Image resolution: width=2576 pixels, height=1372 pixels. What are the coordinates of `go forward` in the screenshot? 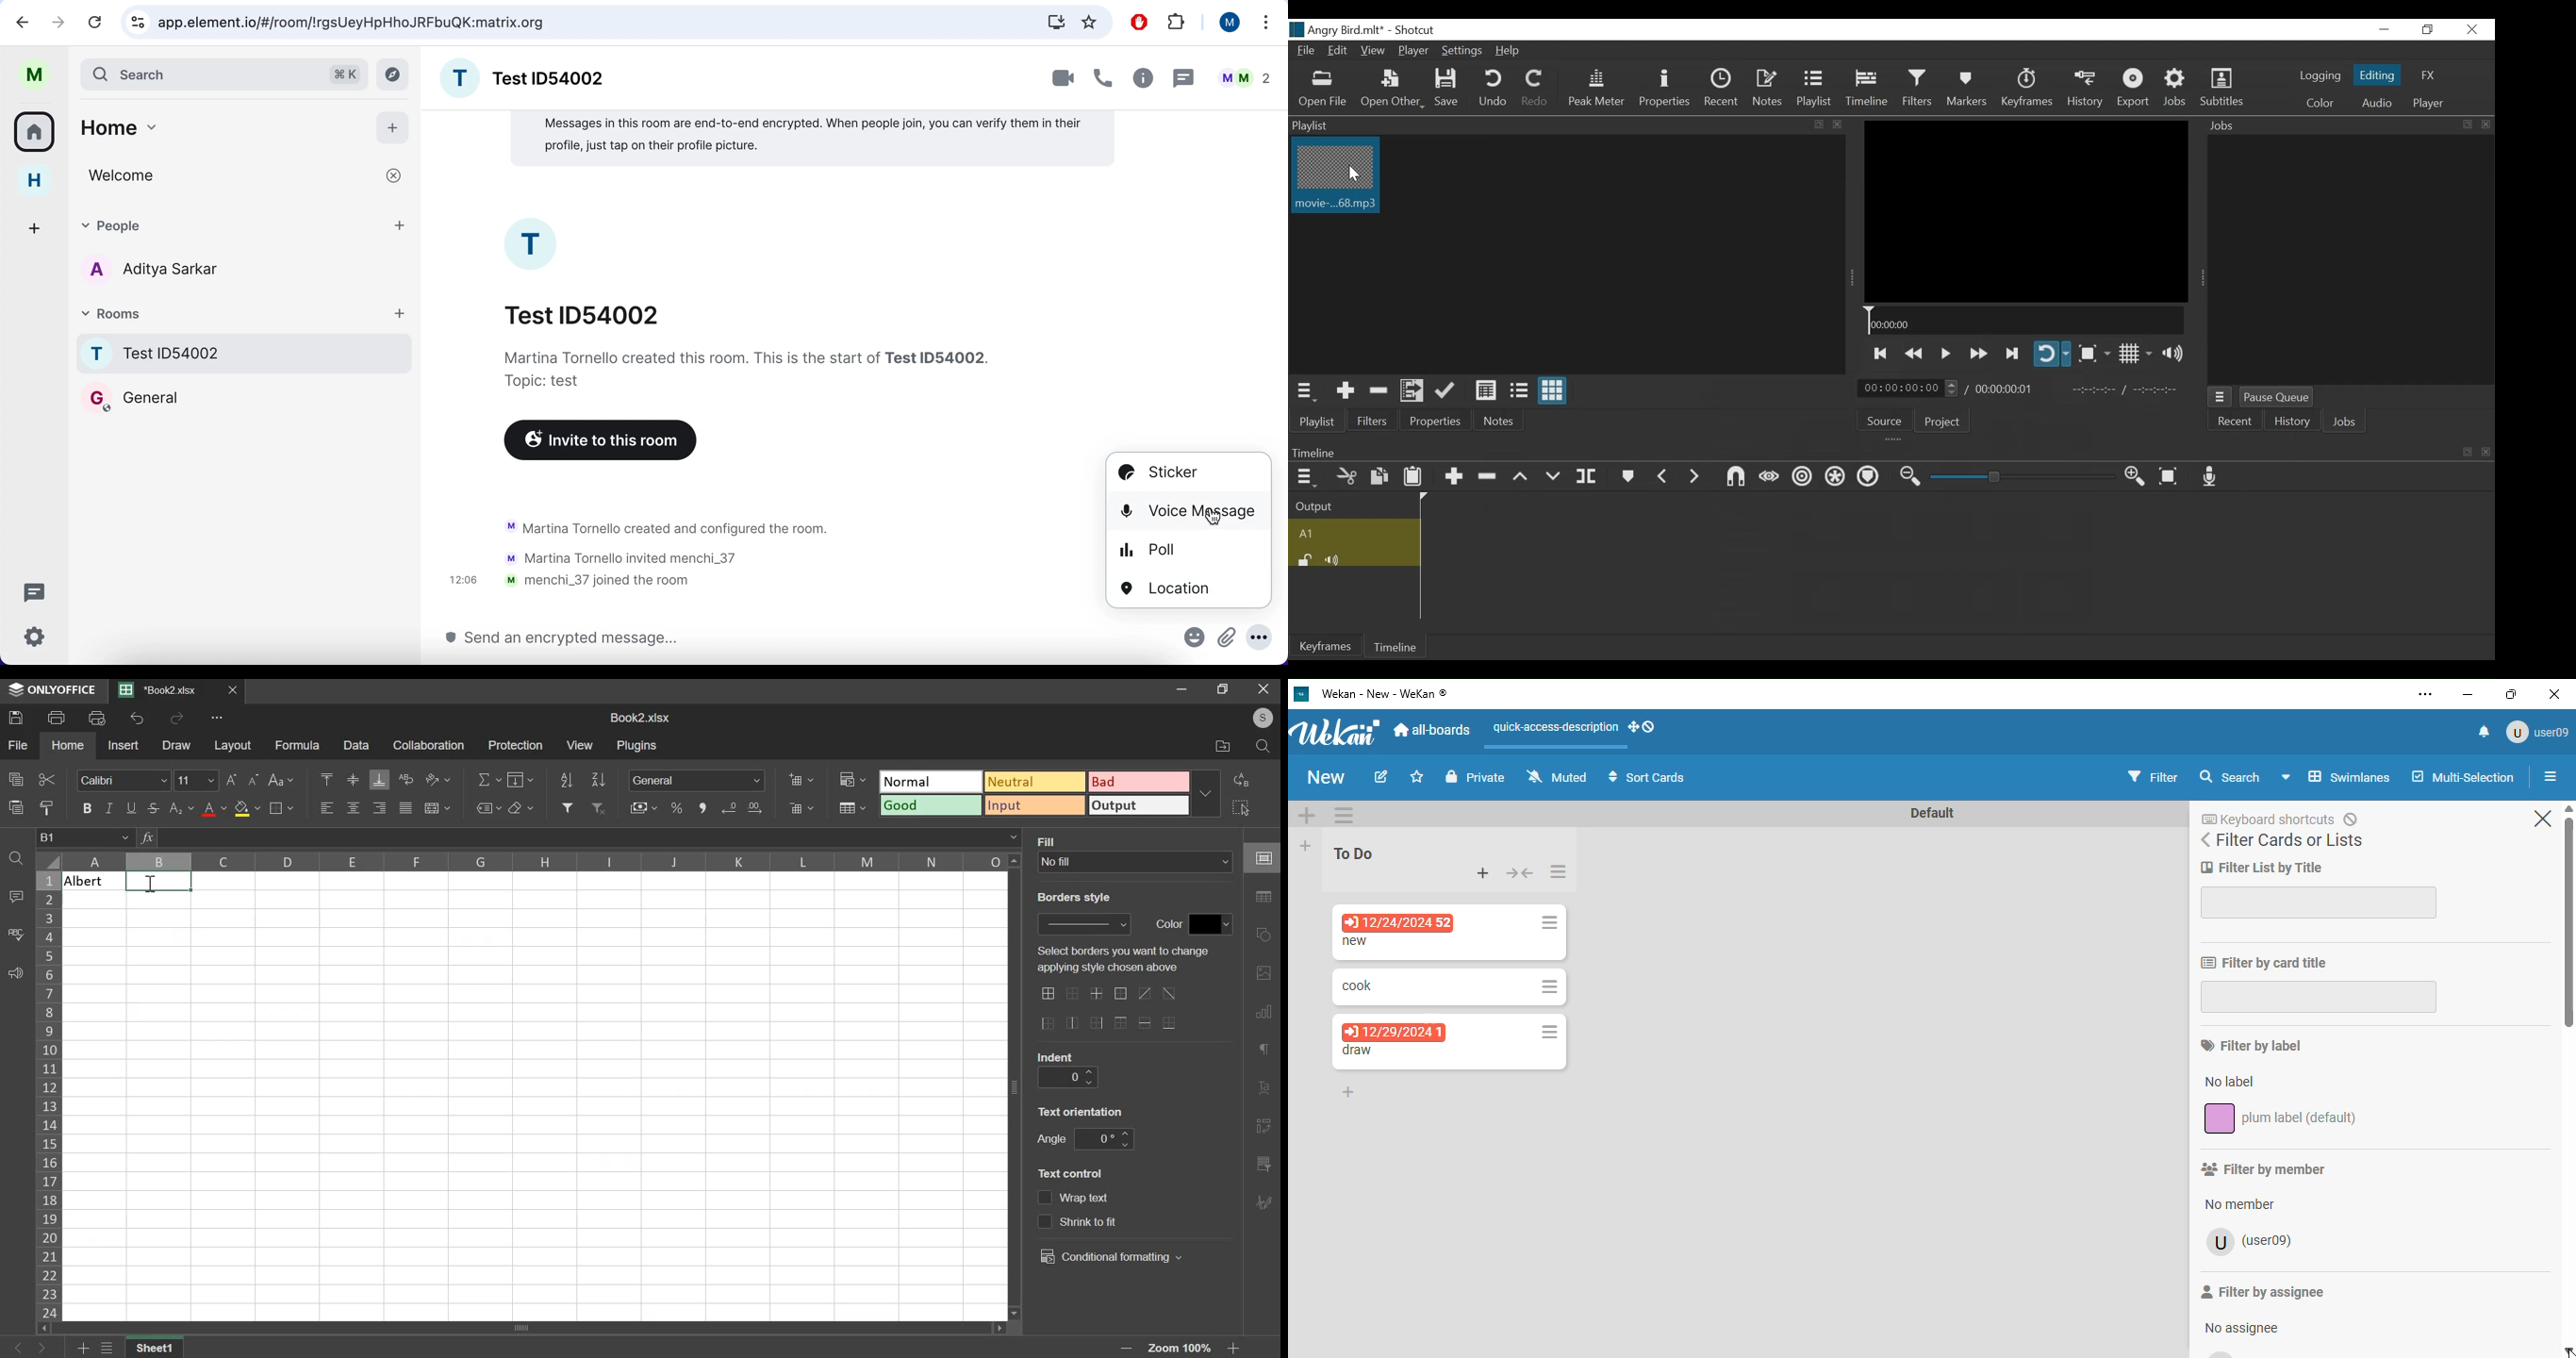 It's located at (48, 1348).